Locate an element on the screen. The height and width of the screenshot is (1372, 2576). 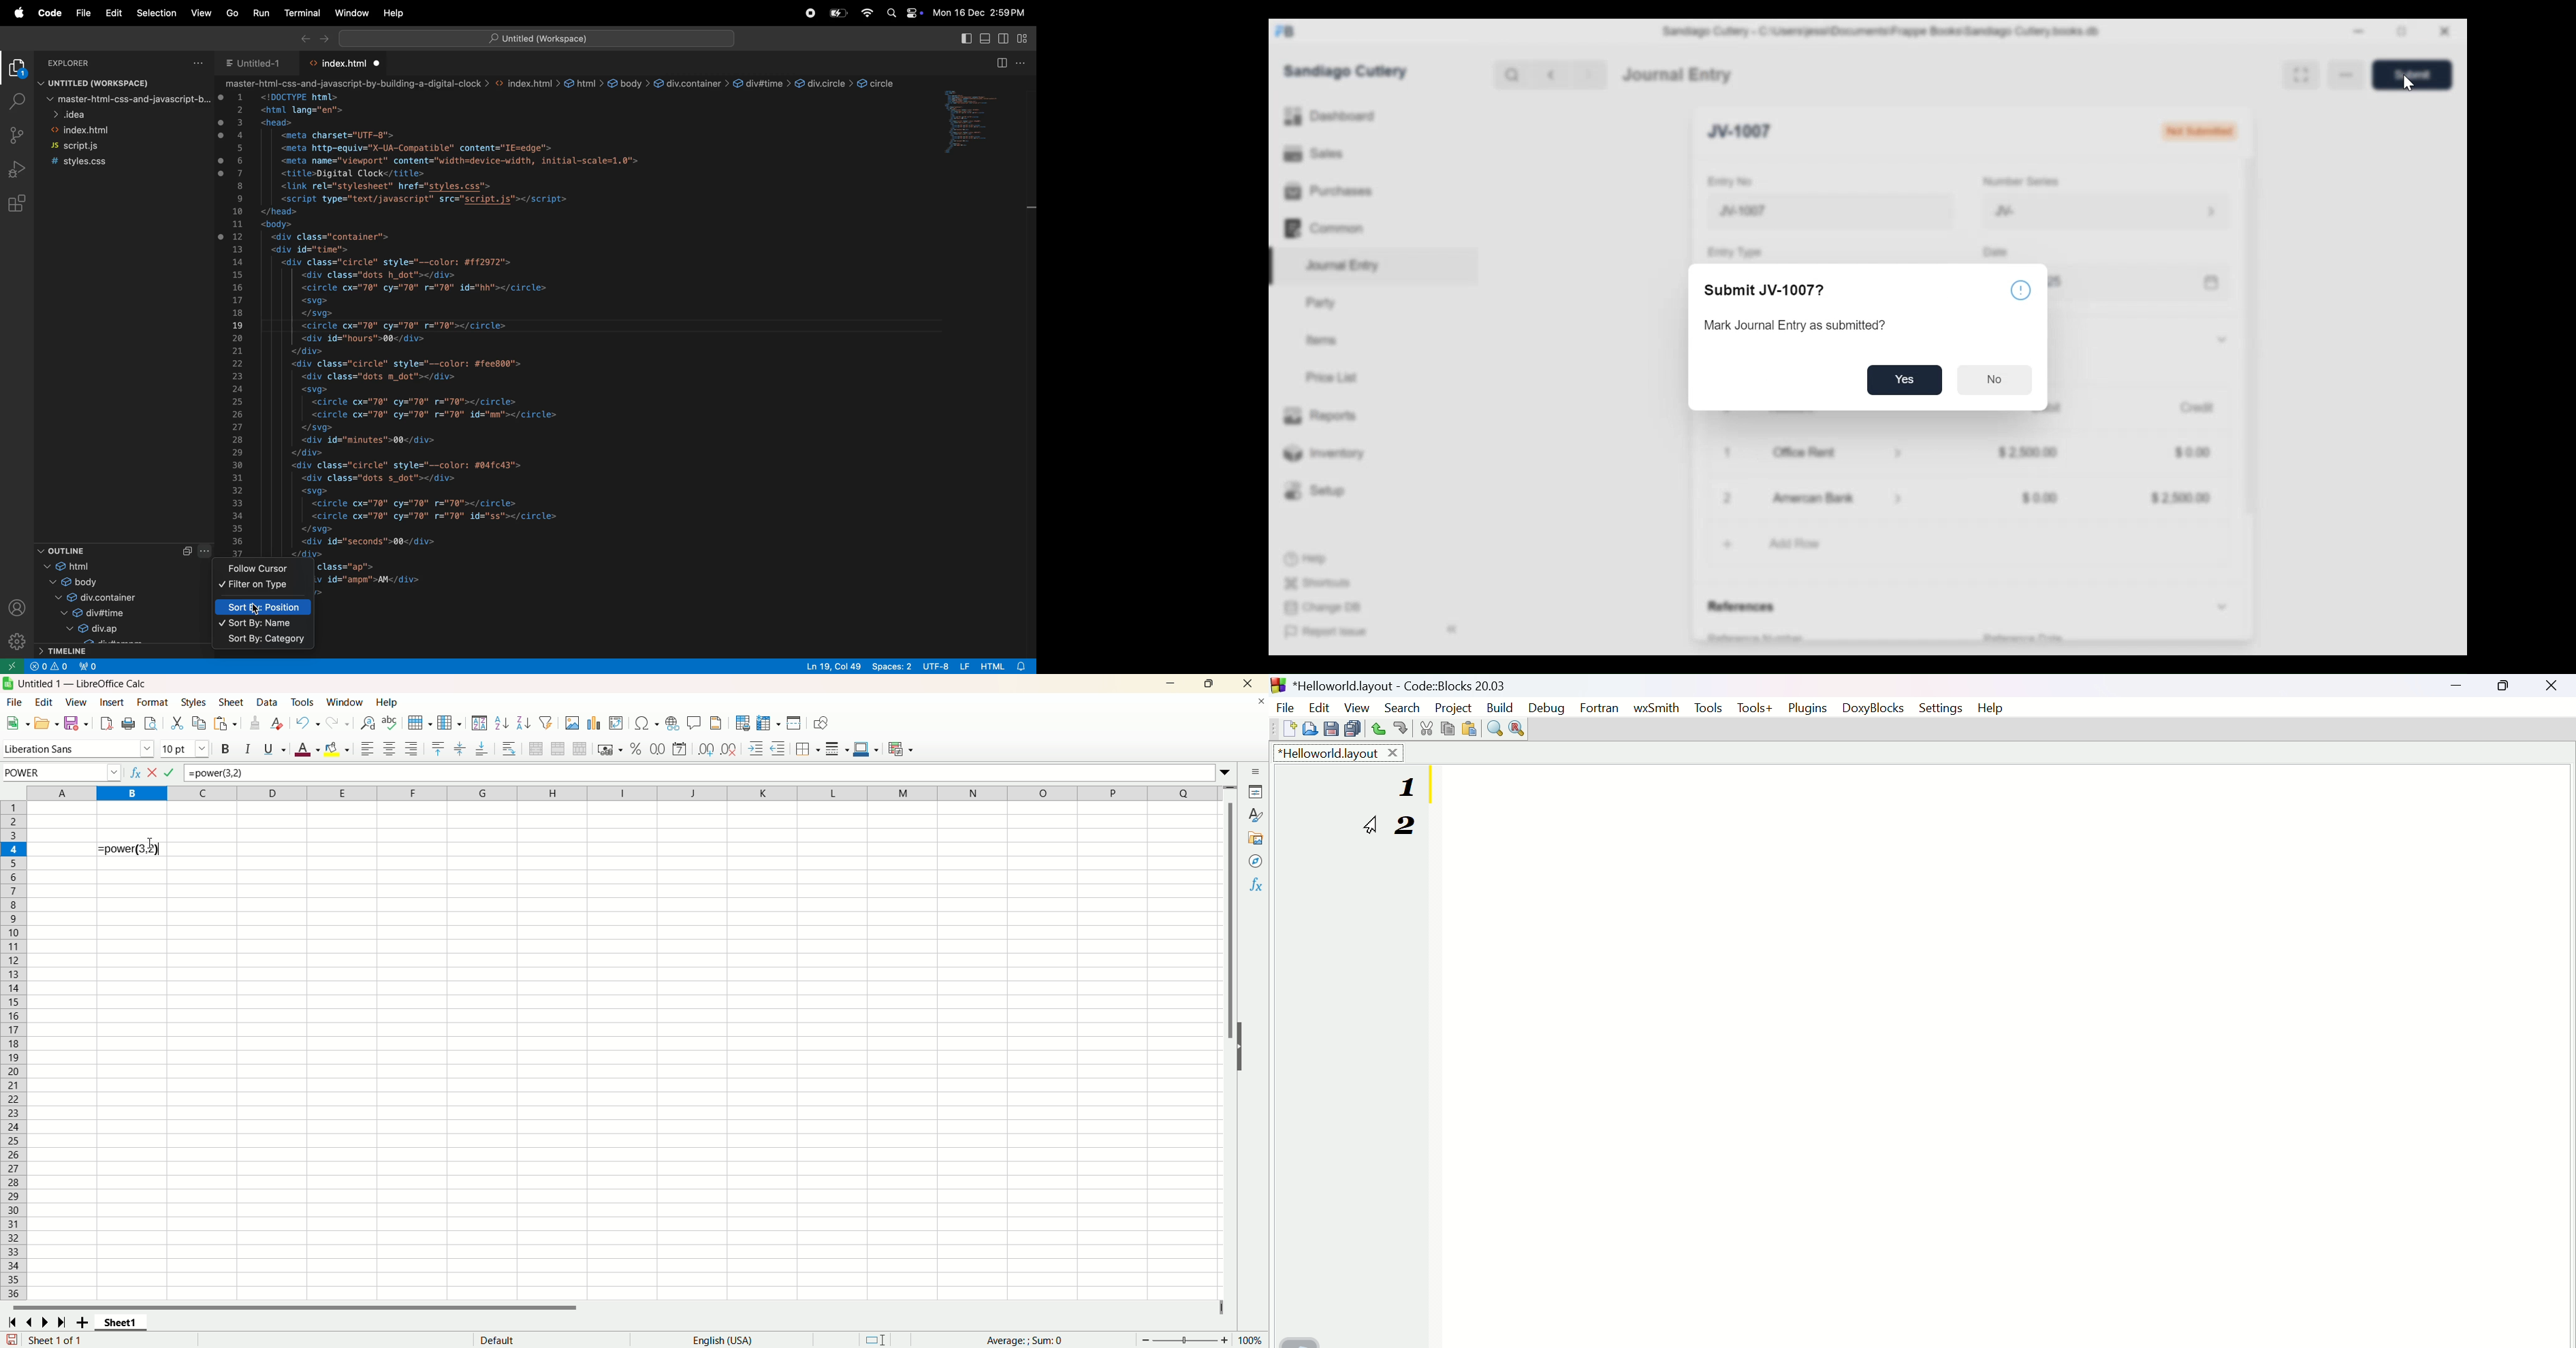
remove formatting is located at coordinates (280, 724).